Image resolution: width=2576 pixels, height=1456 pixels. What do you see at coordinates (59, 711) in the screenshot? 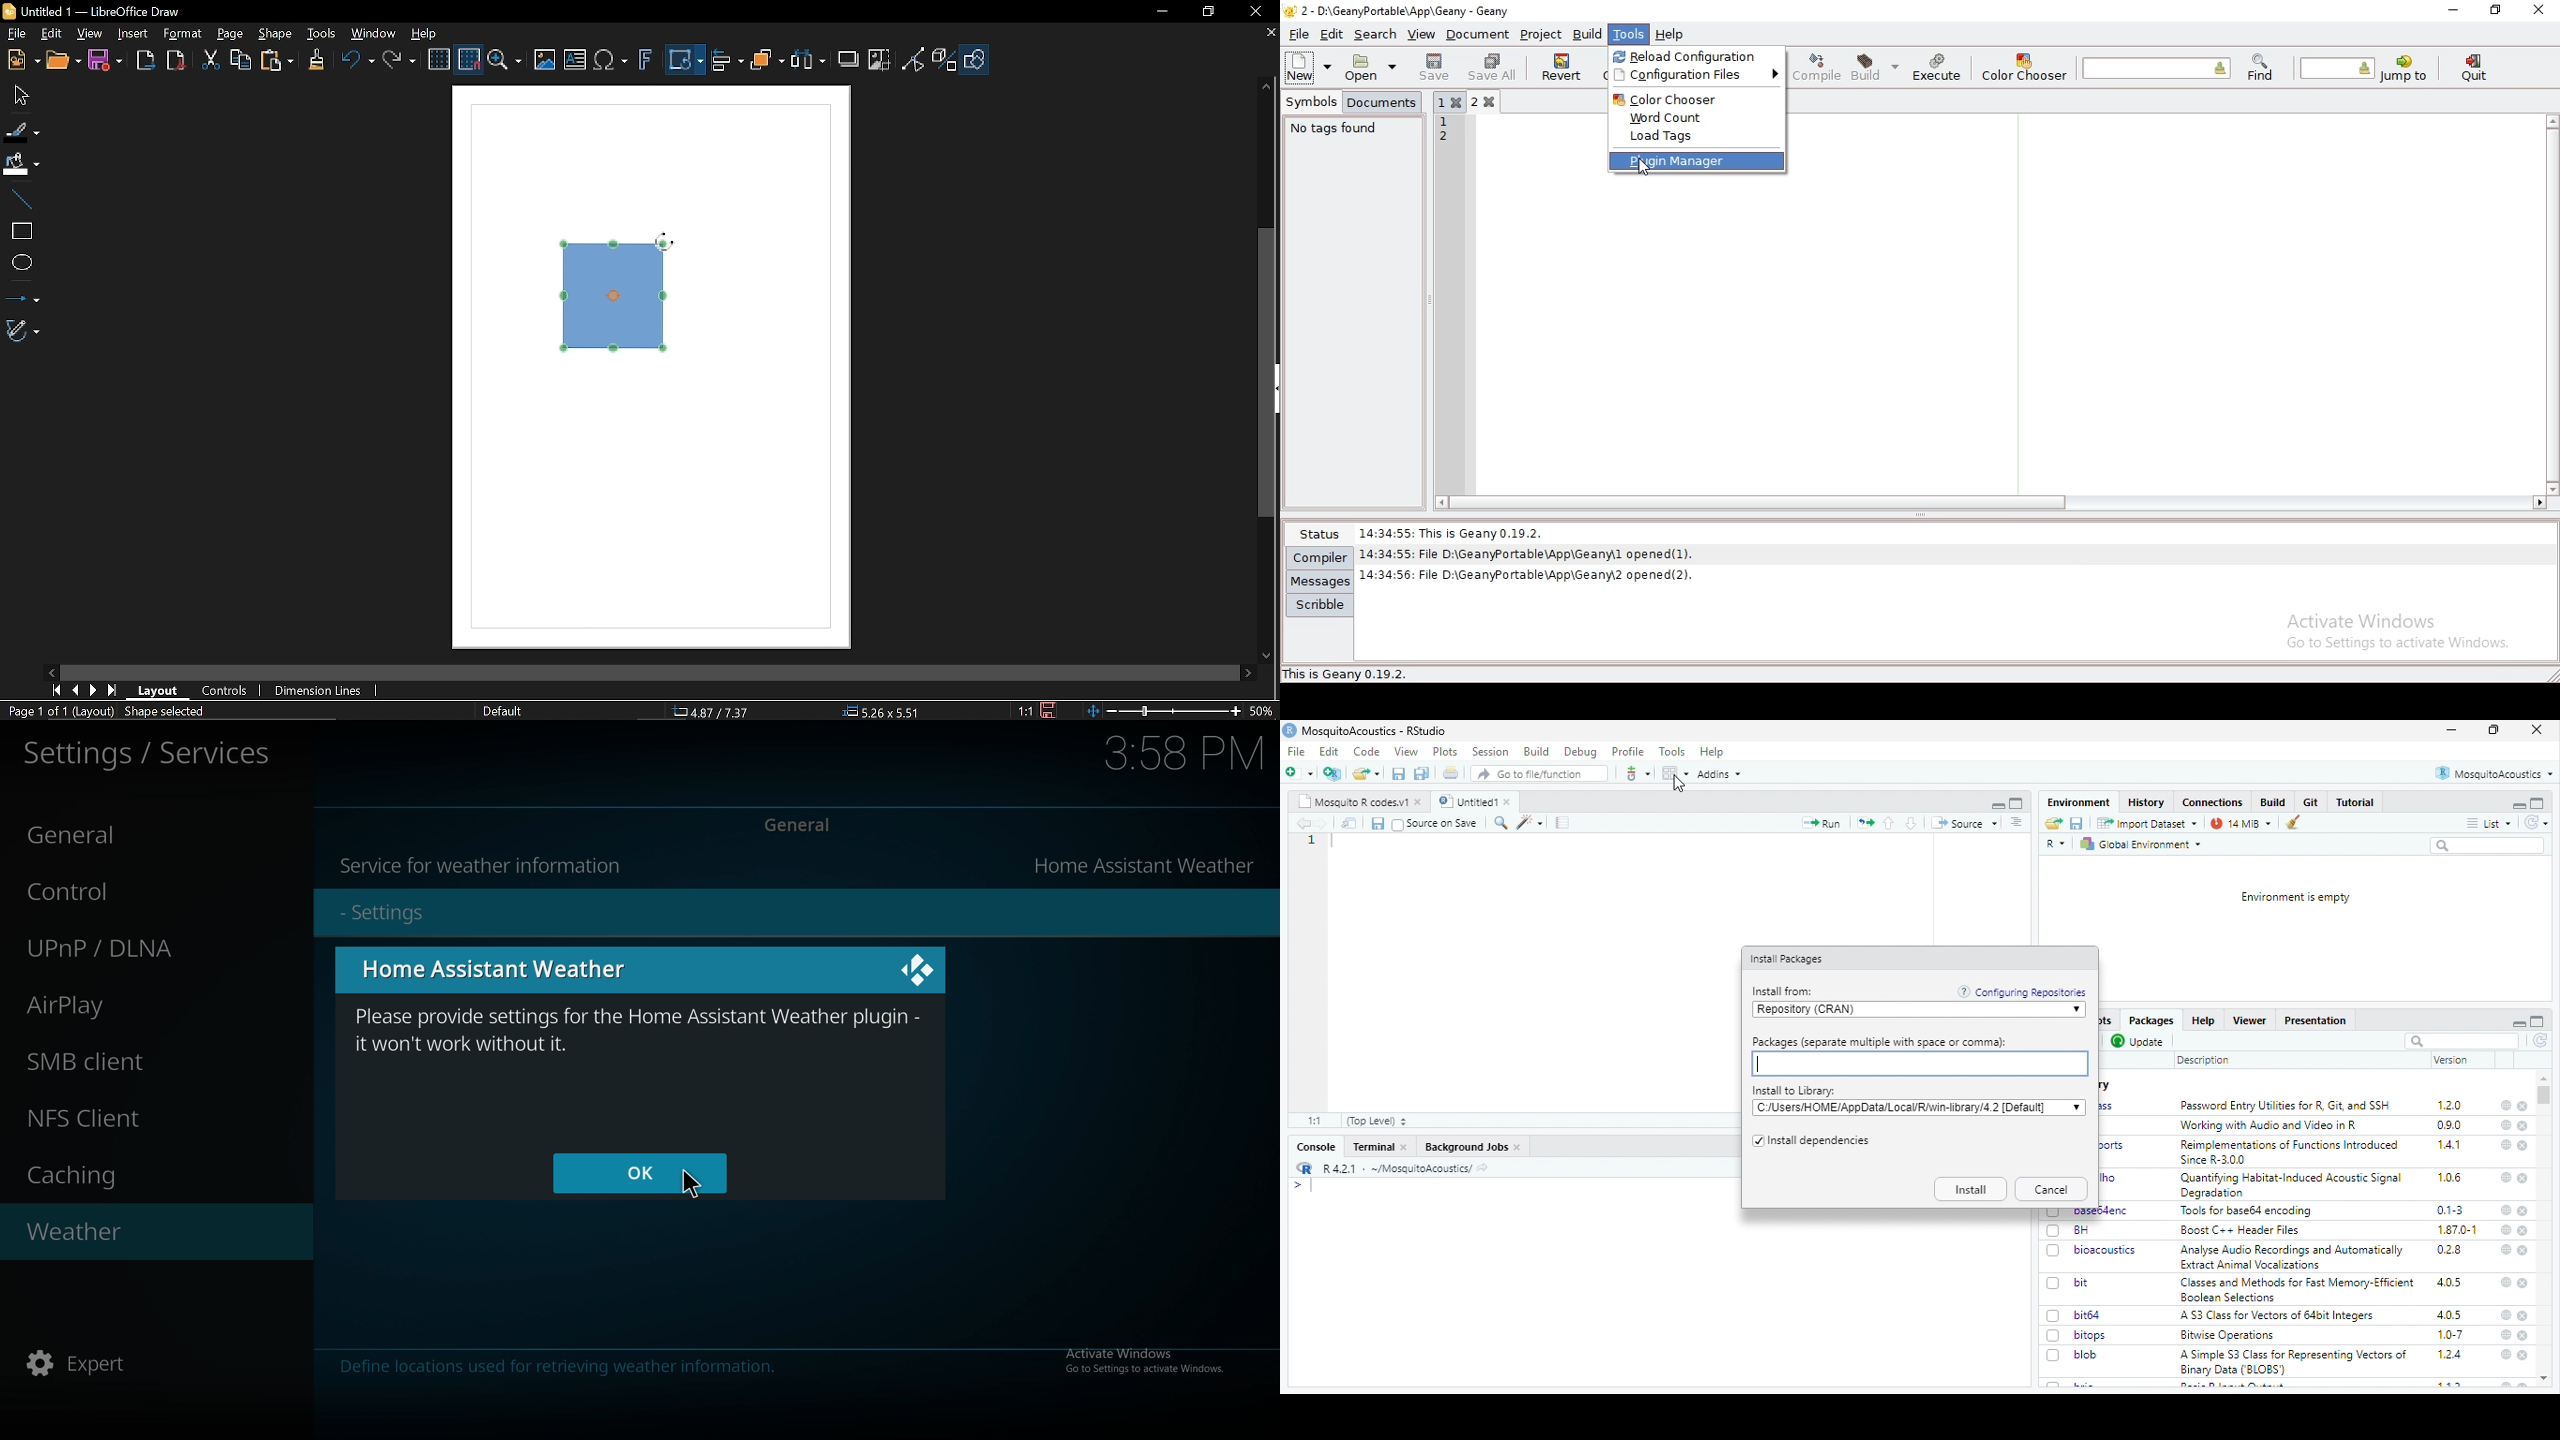
I see `Page 1 of 1 (Layout)` at bounding box center [59, 711].